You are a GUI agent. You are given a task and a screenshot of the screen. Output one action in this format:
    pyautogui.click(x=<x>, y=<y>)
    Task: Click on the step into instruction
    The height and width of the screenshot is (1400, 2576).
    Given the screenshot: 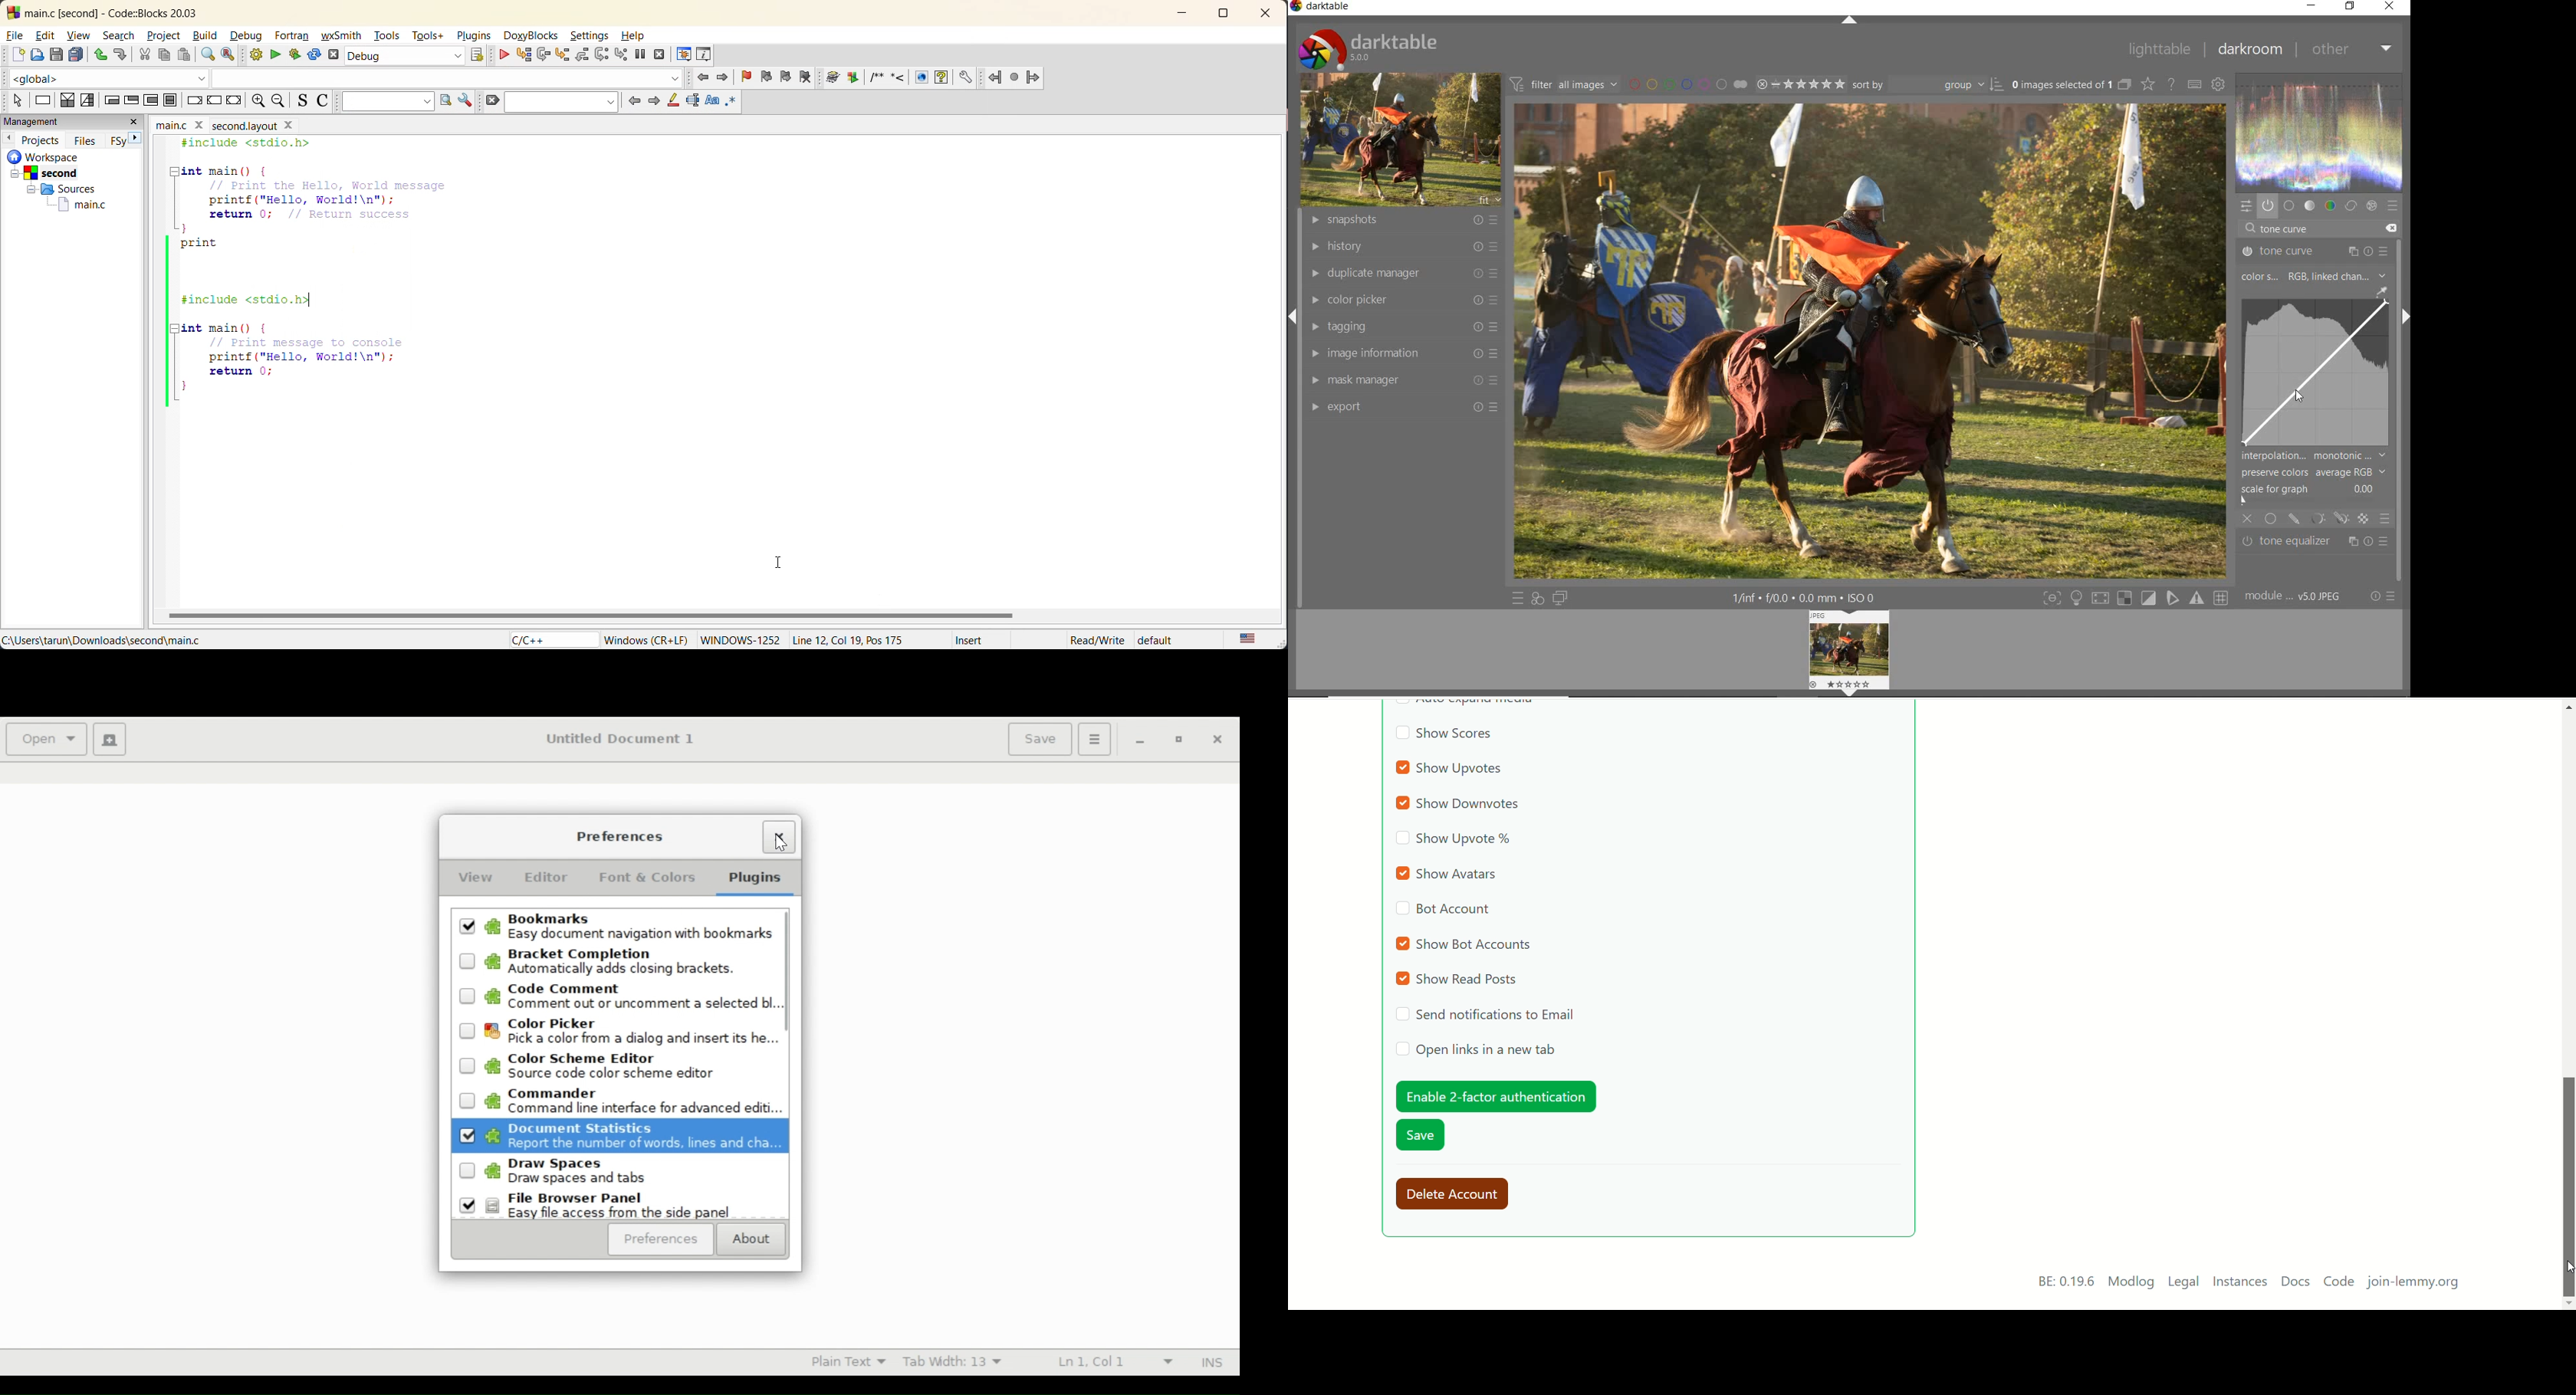 What is the action you would take?
    pyautogui.click(x=623, y=54)
    